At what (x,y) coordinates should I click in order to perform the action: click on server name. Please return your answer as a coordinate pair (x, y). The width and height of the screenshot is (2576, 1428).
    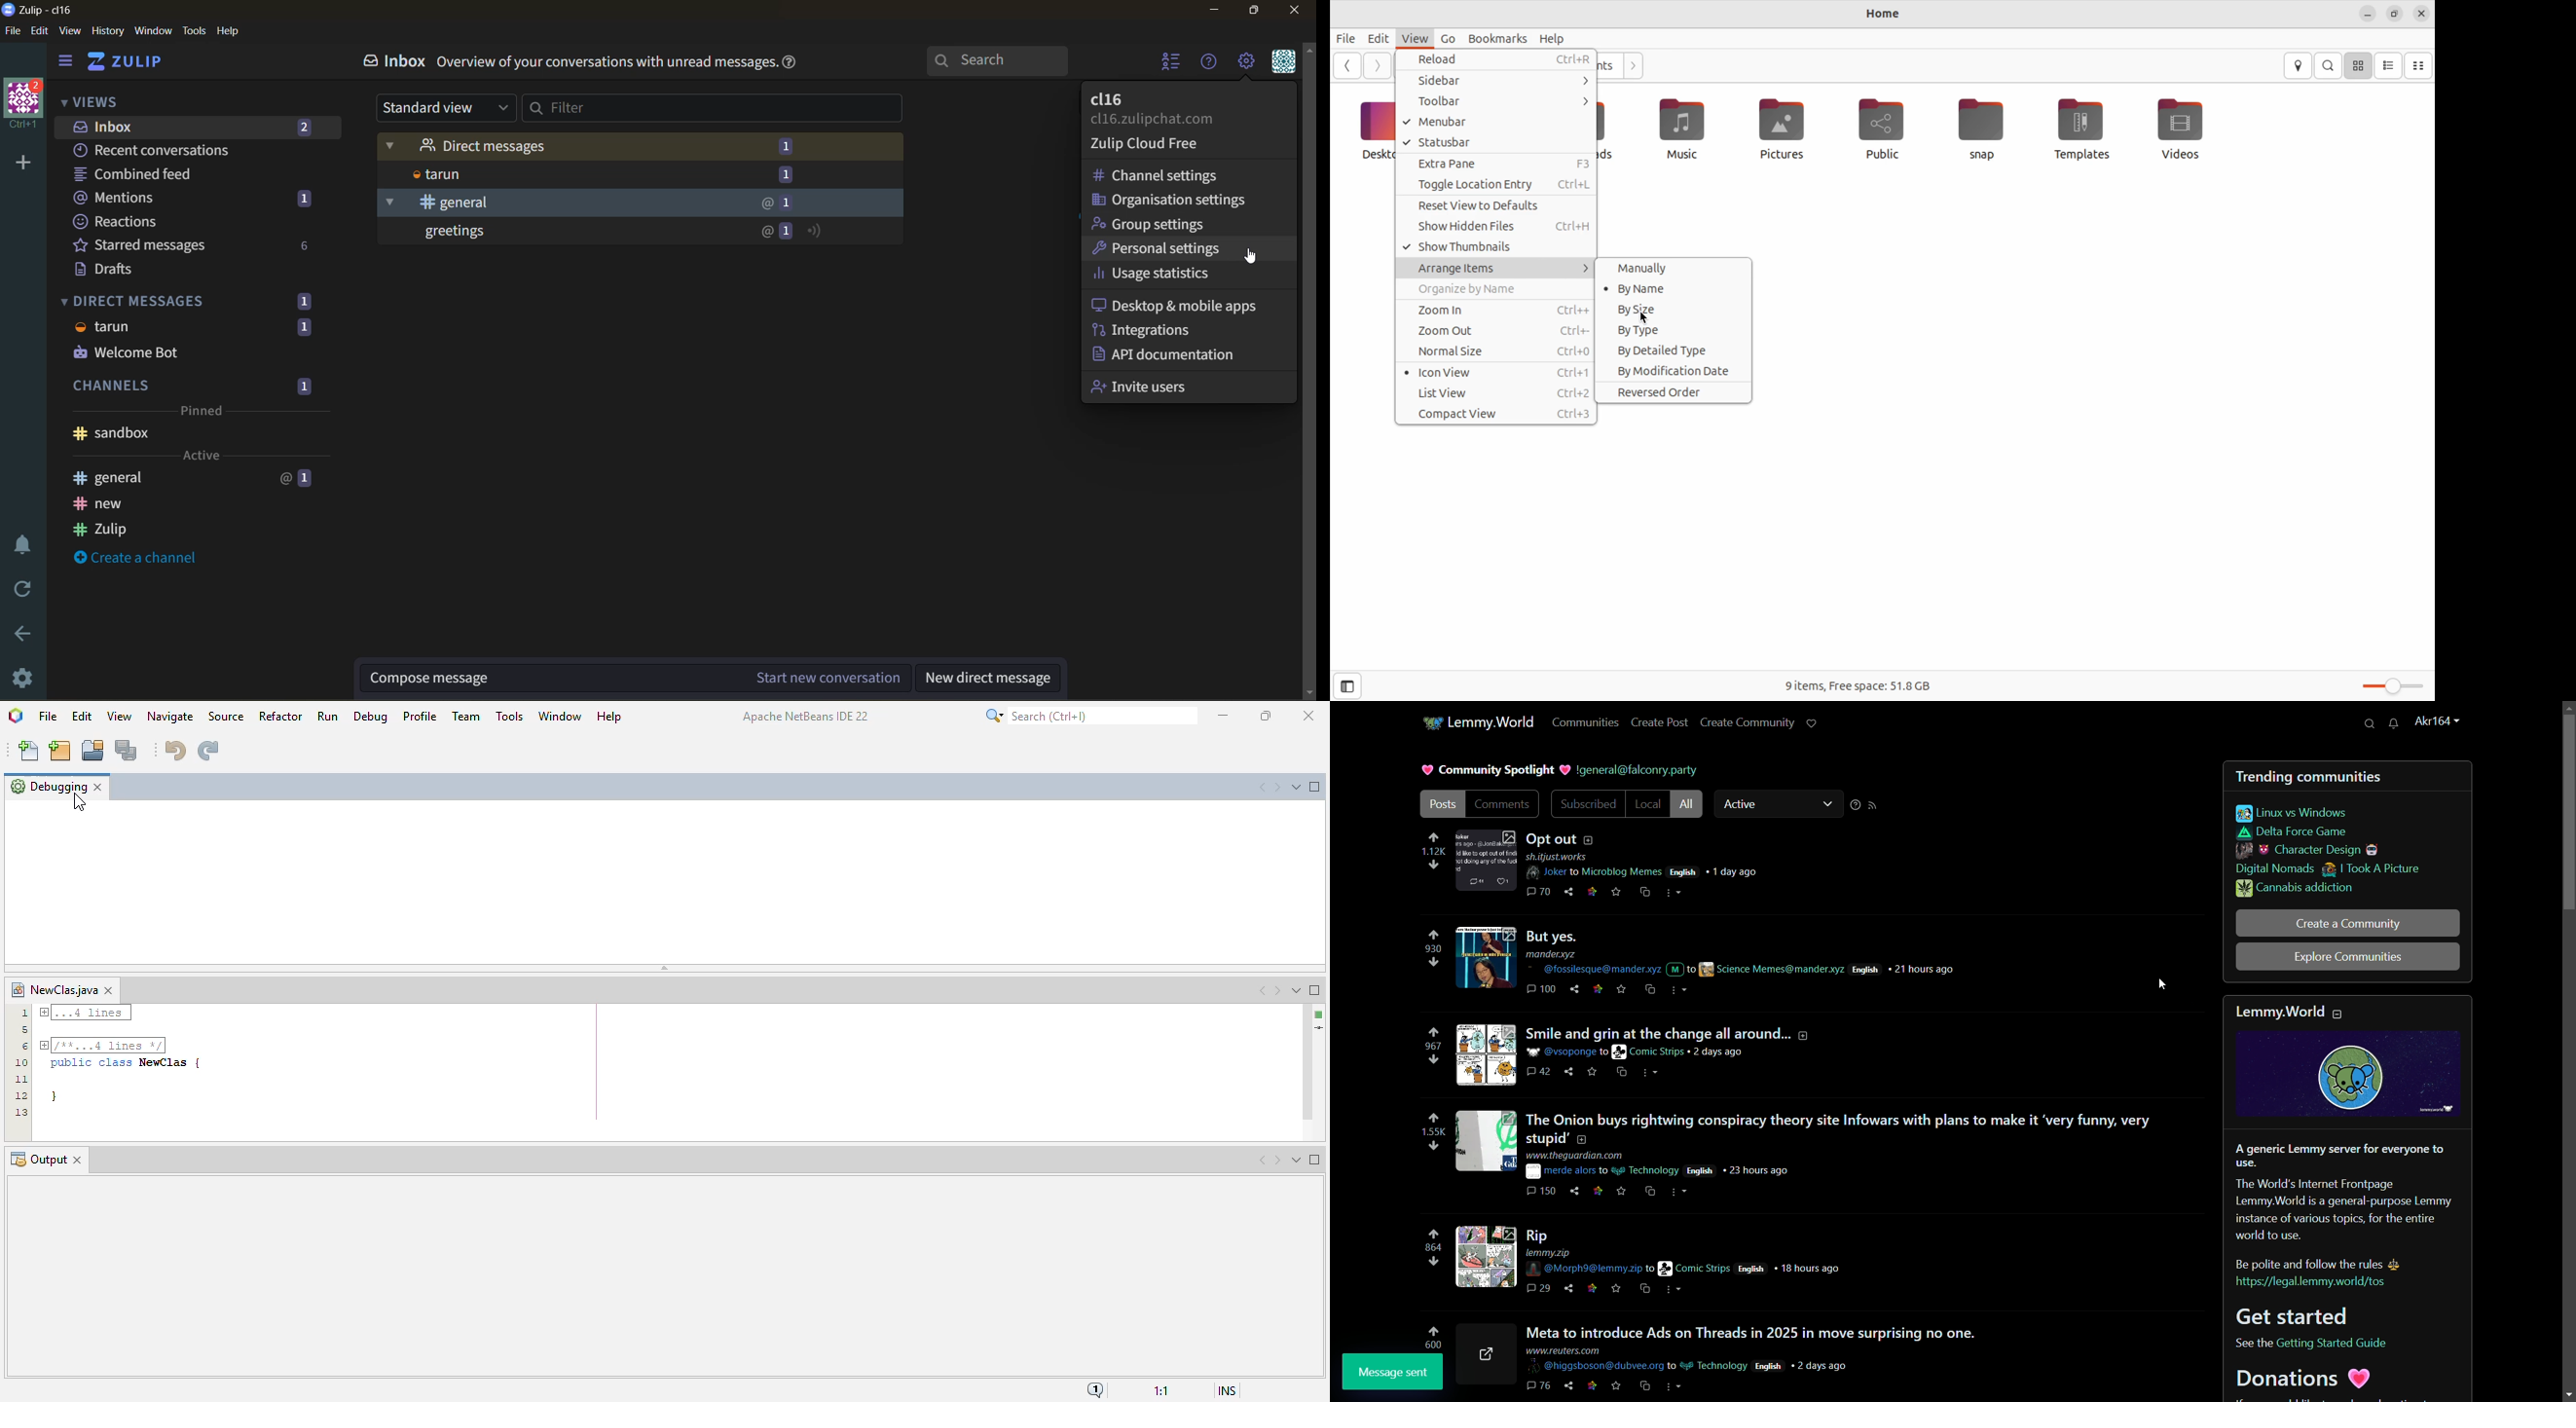
    Looking at the image, I should click on (1637, 770).